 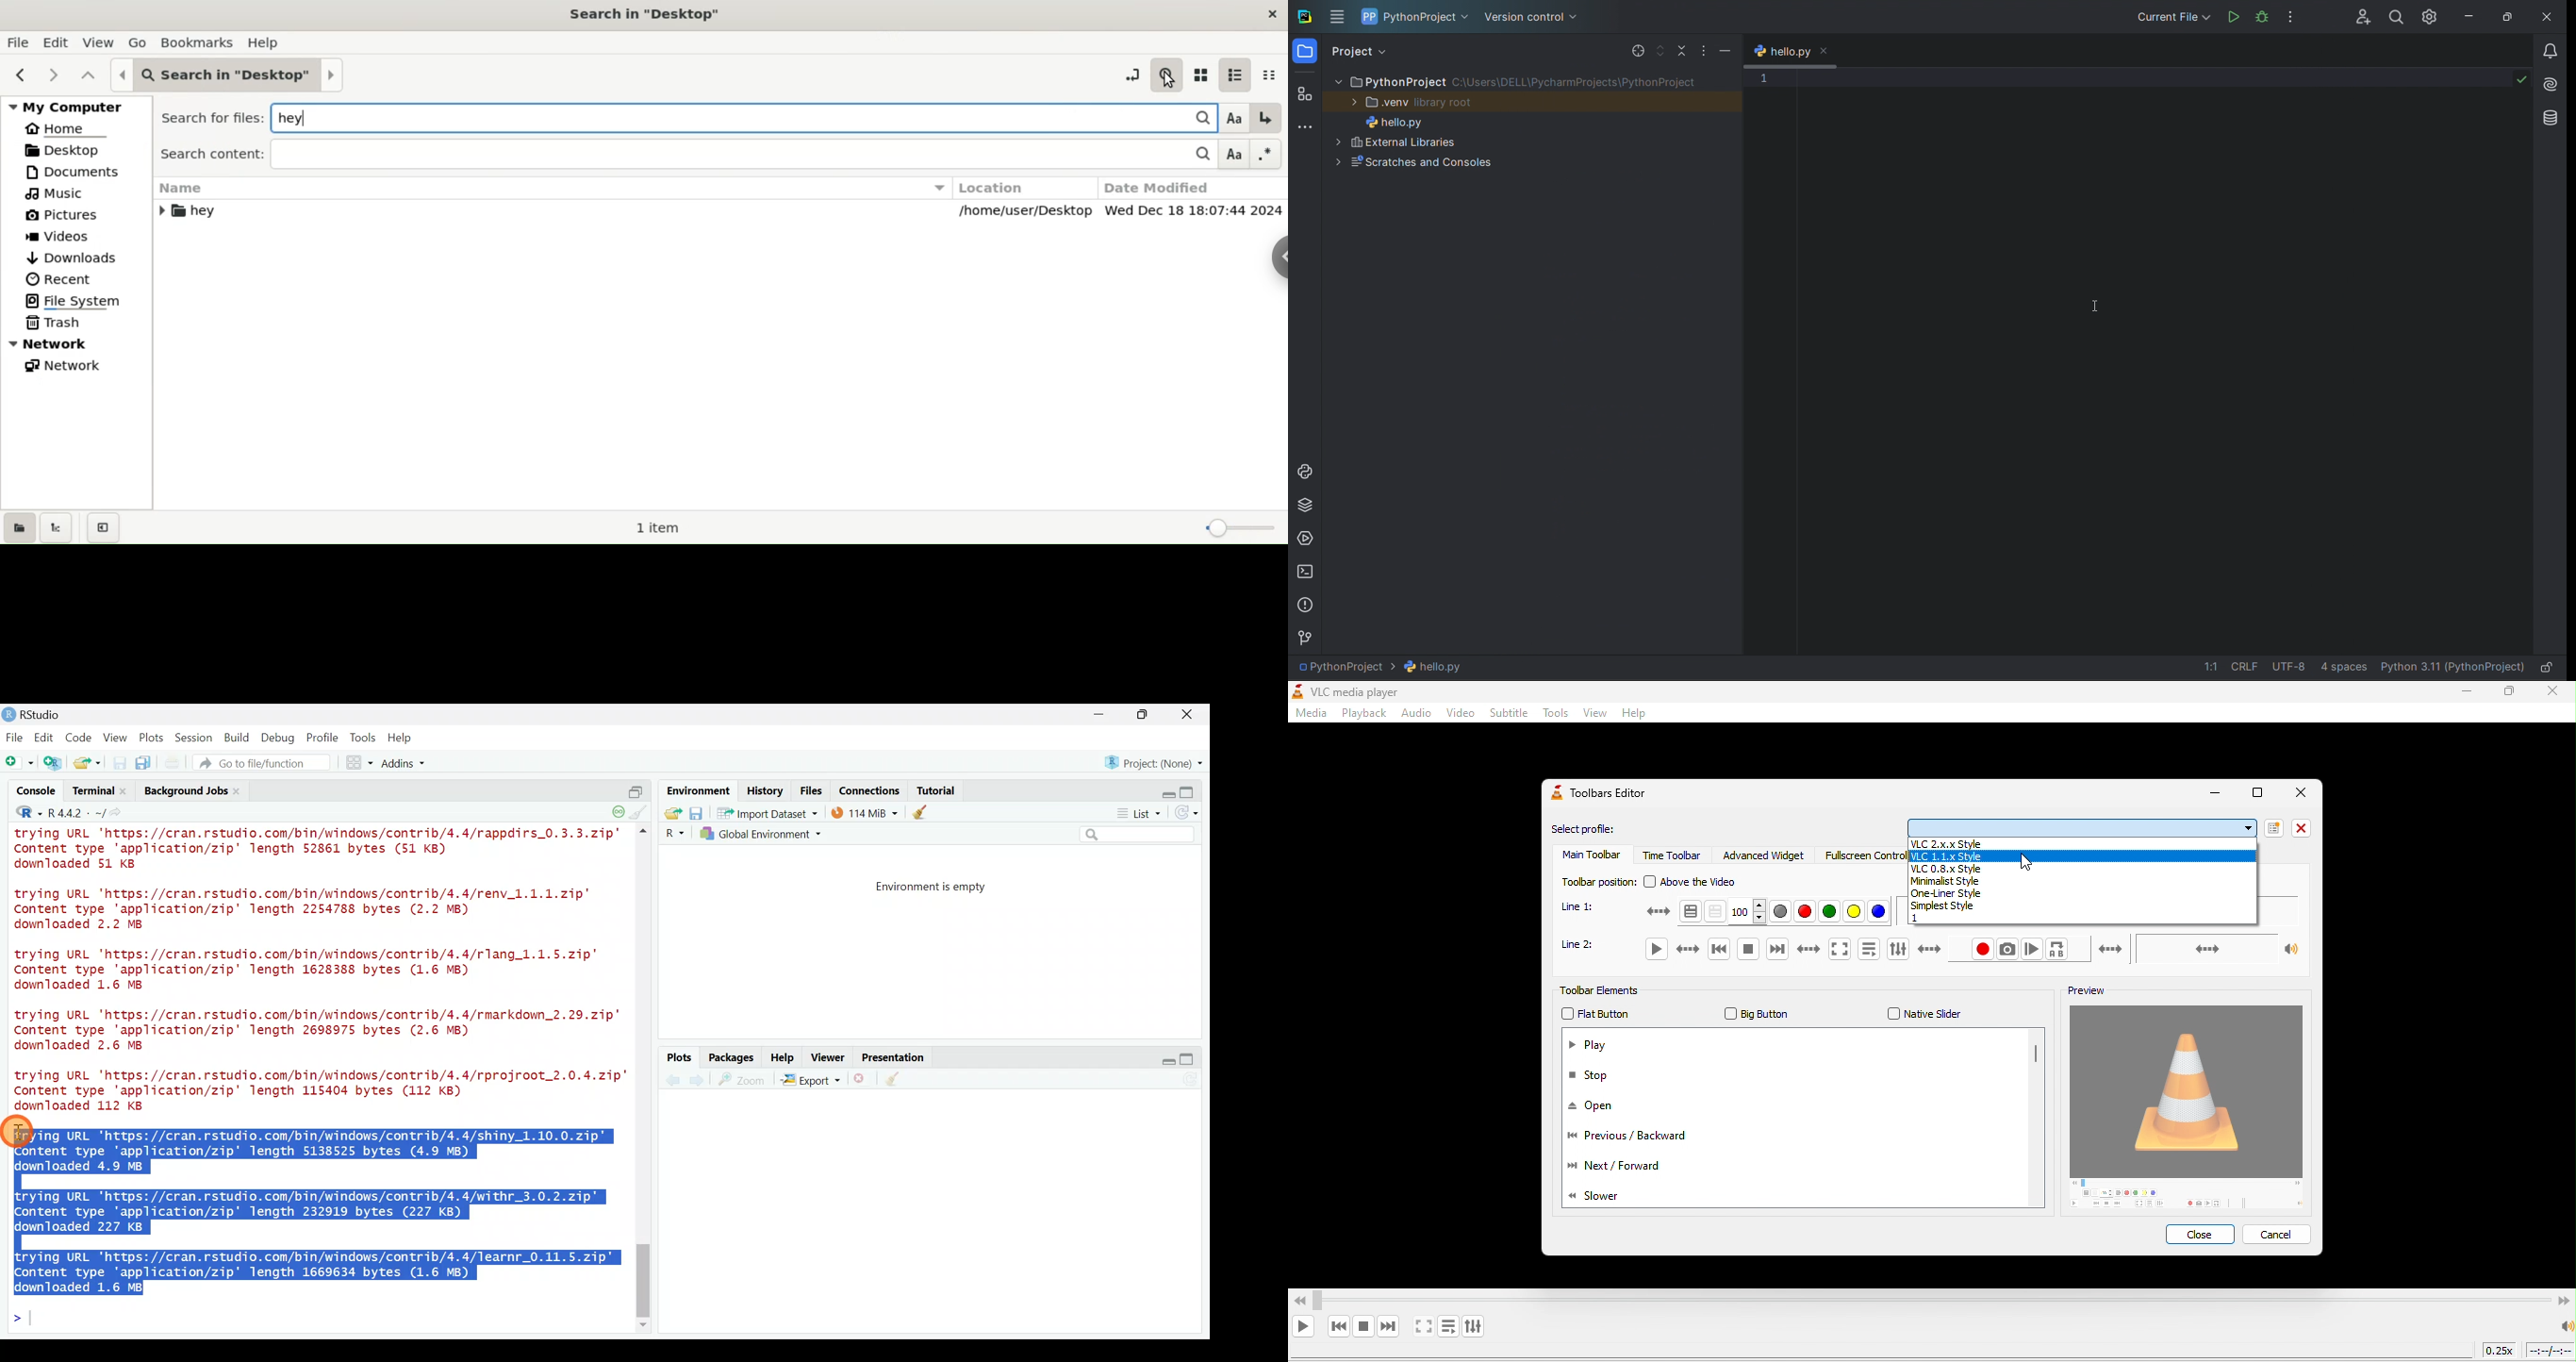 I want to click on stop playback, so click(x=1362, y=1326).